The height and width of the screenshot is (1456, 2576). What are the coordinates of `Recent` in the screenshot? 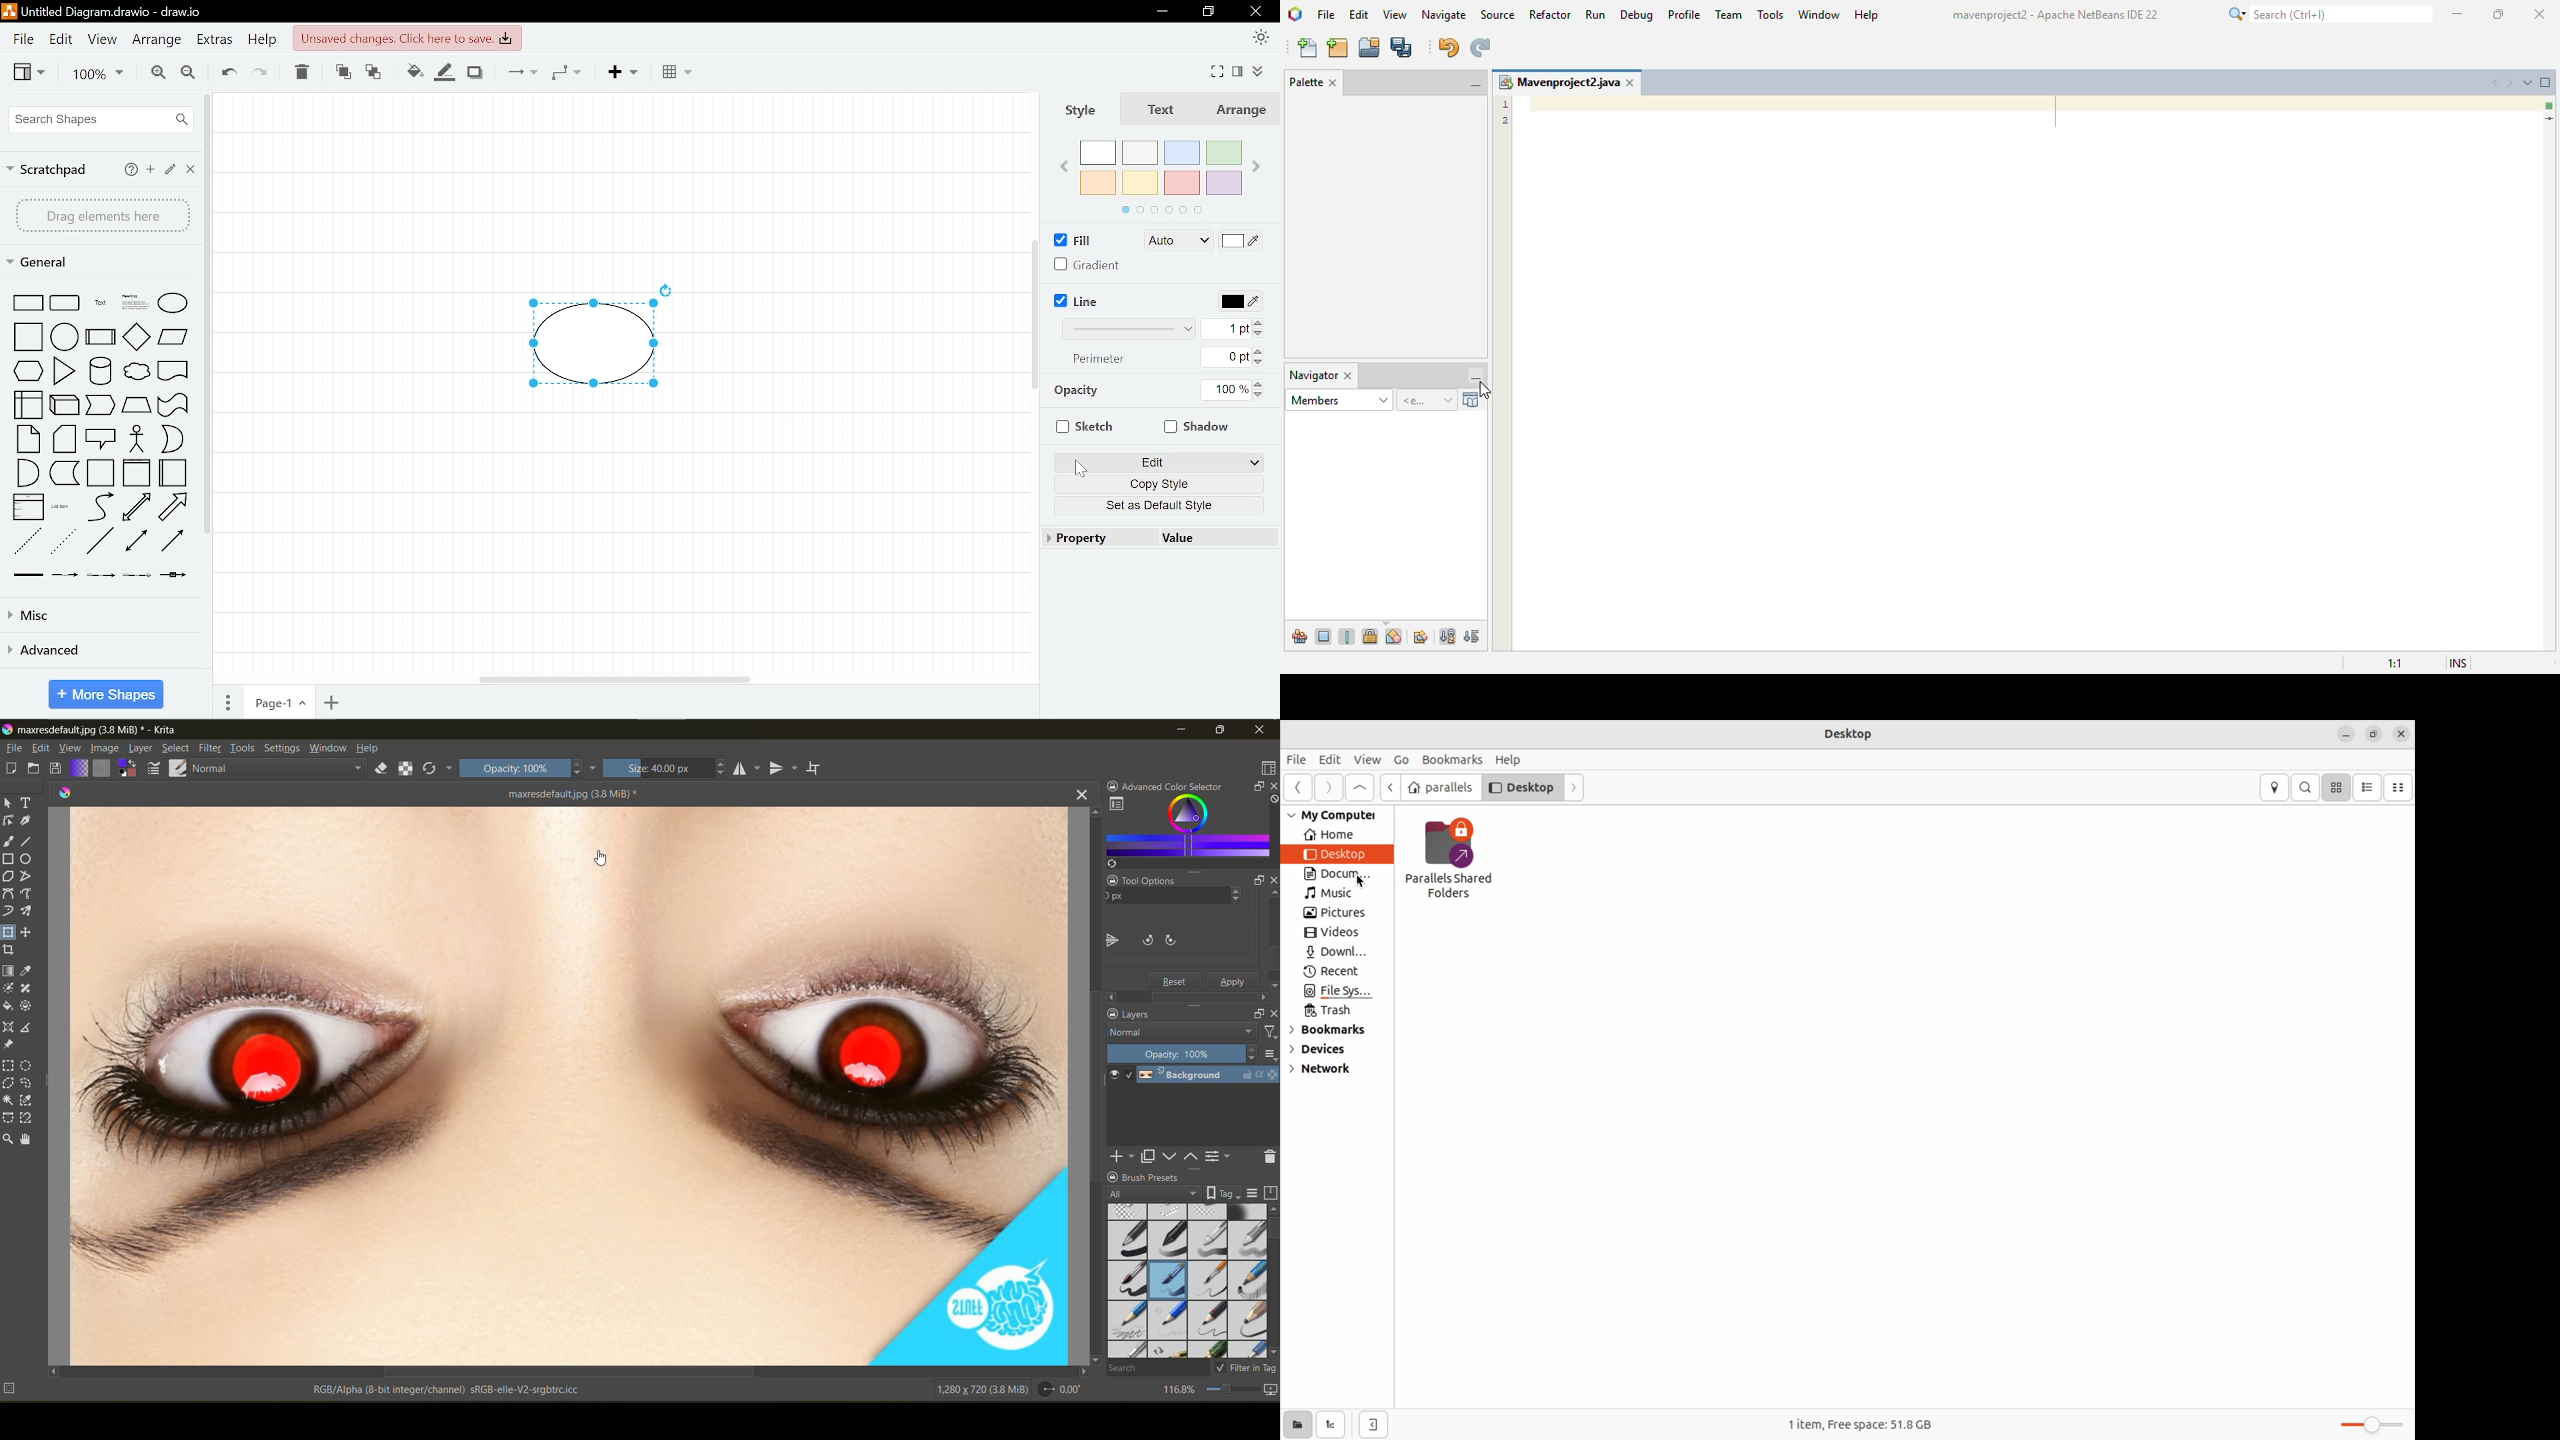 It's located at (1331, 972).